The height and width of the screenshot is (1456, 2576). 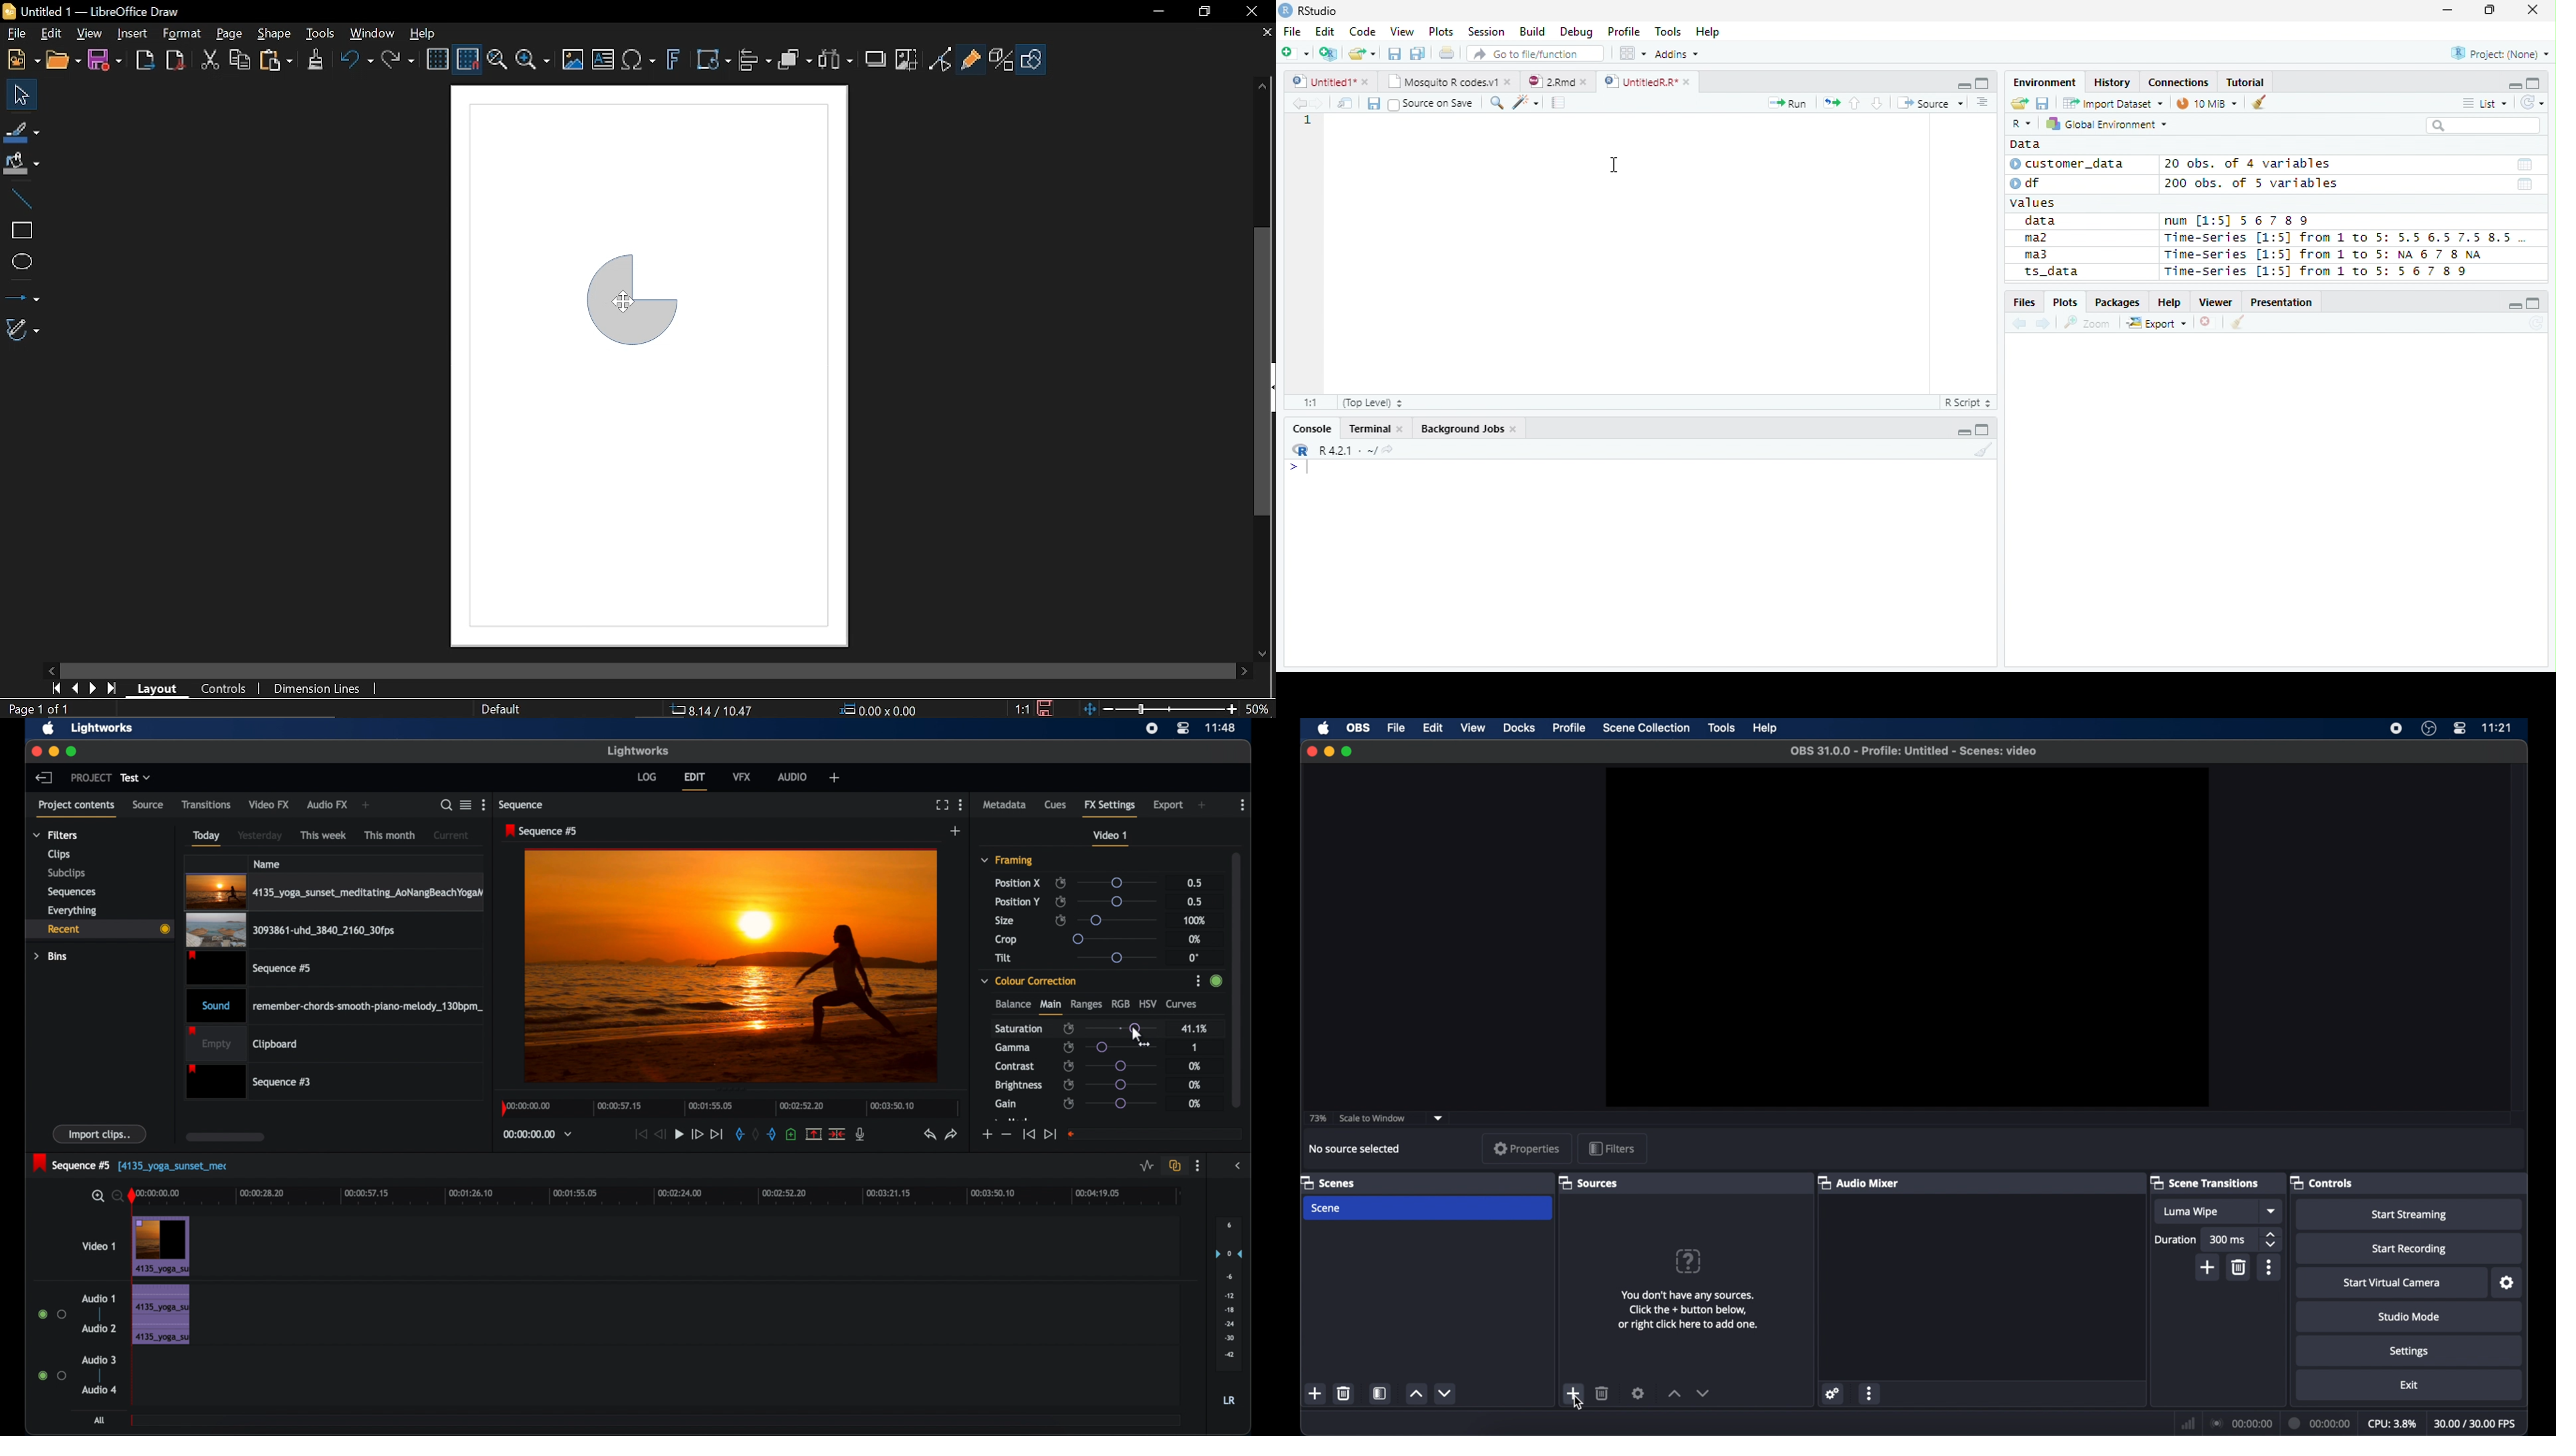 What do you see at coordinates (1525, 103) in the screenshot?
I see `Code Tools` at bounding box center [1525, 103].